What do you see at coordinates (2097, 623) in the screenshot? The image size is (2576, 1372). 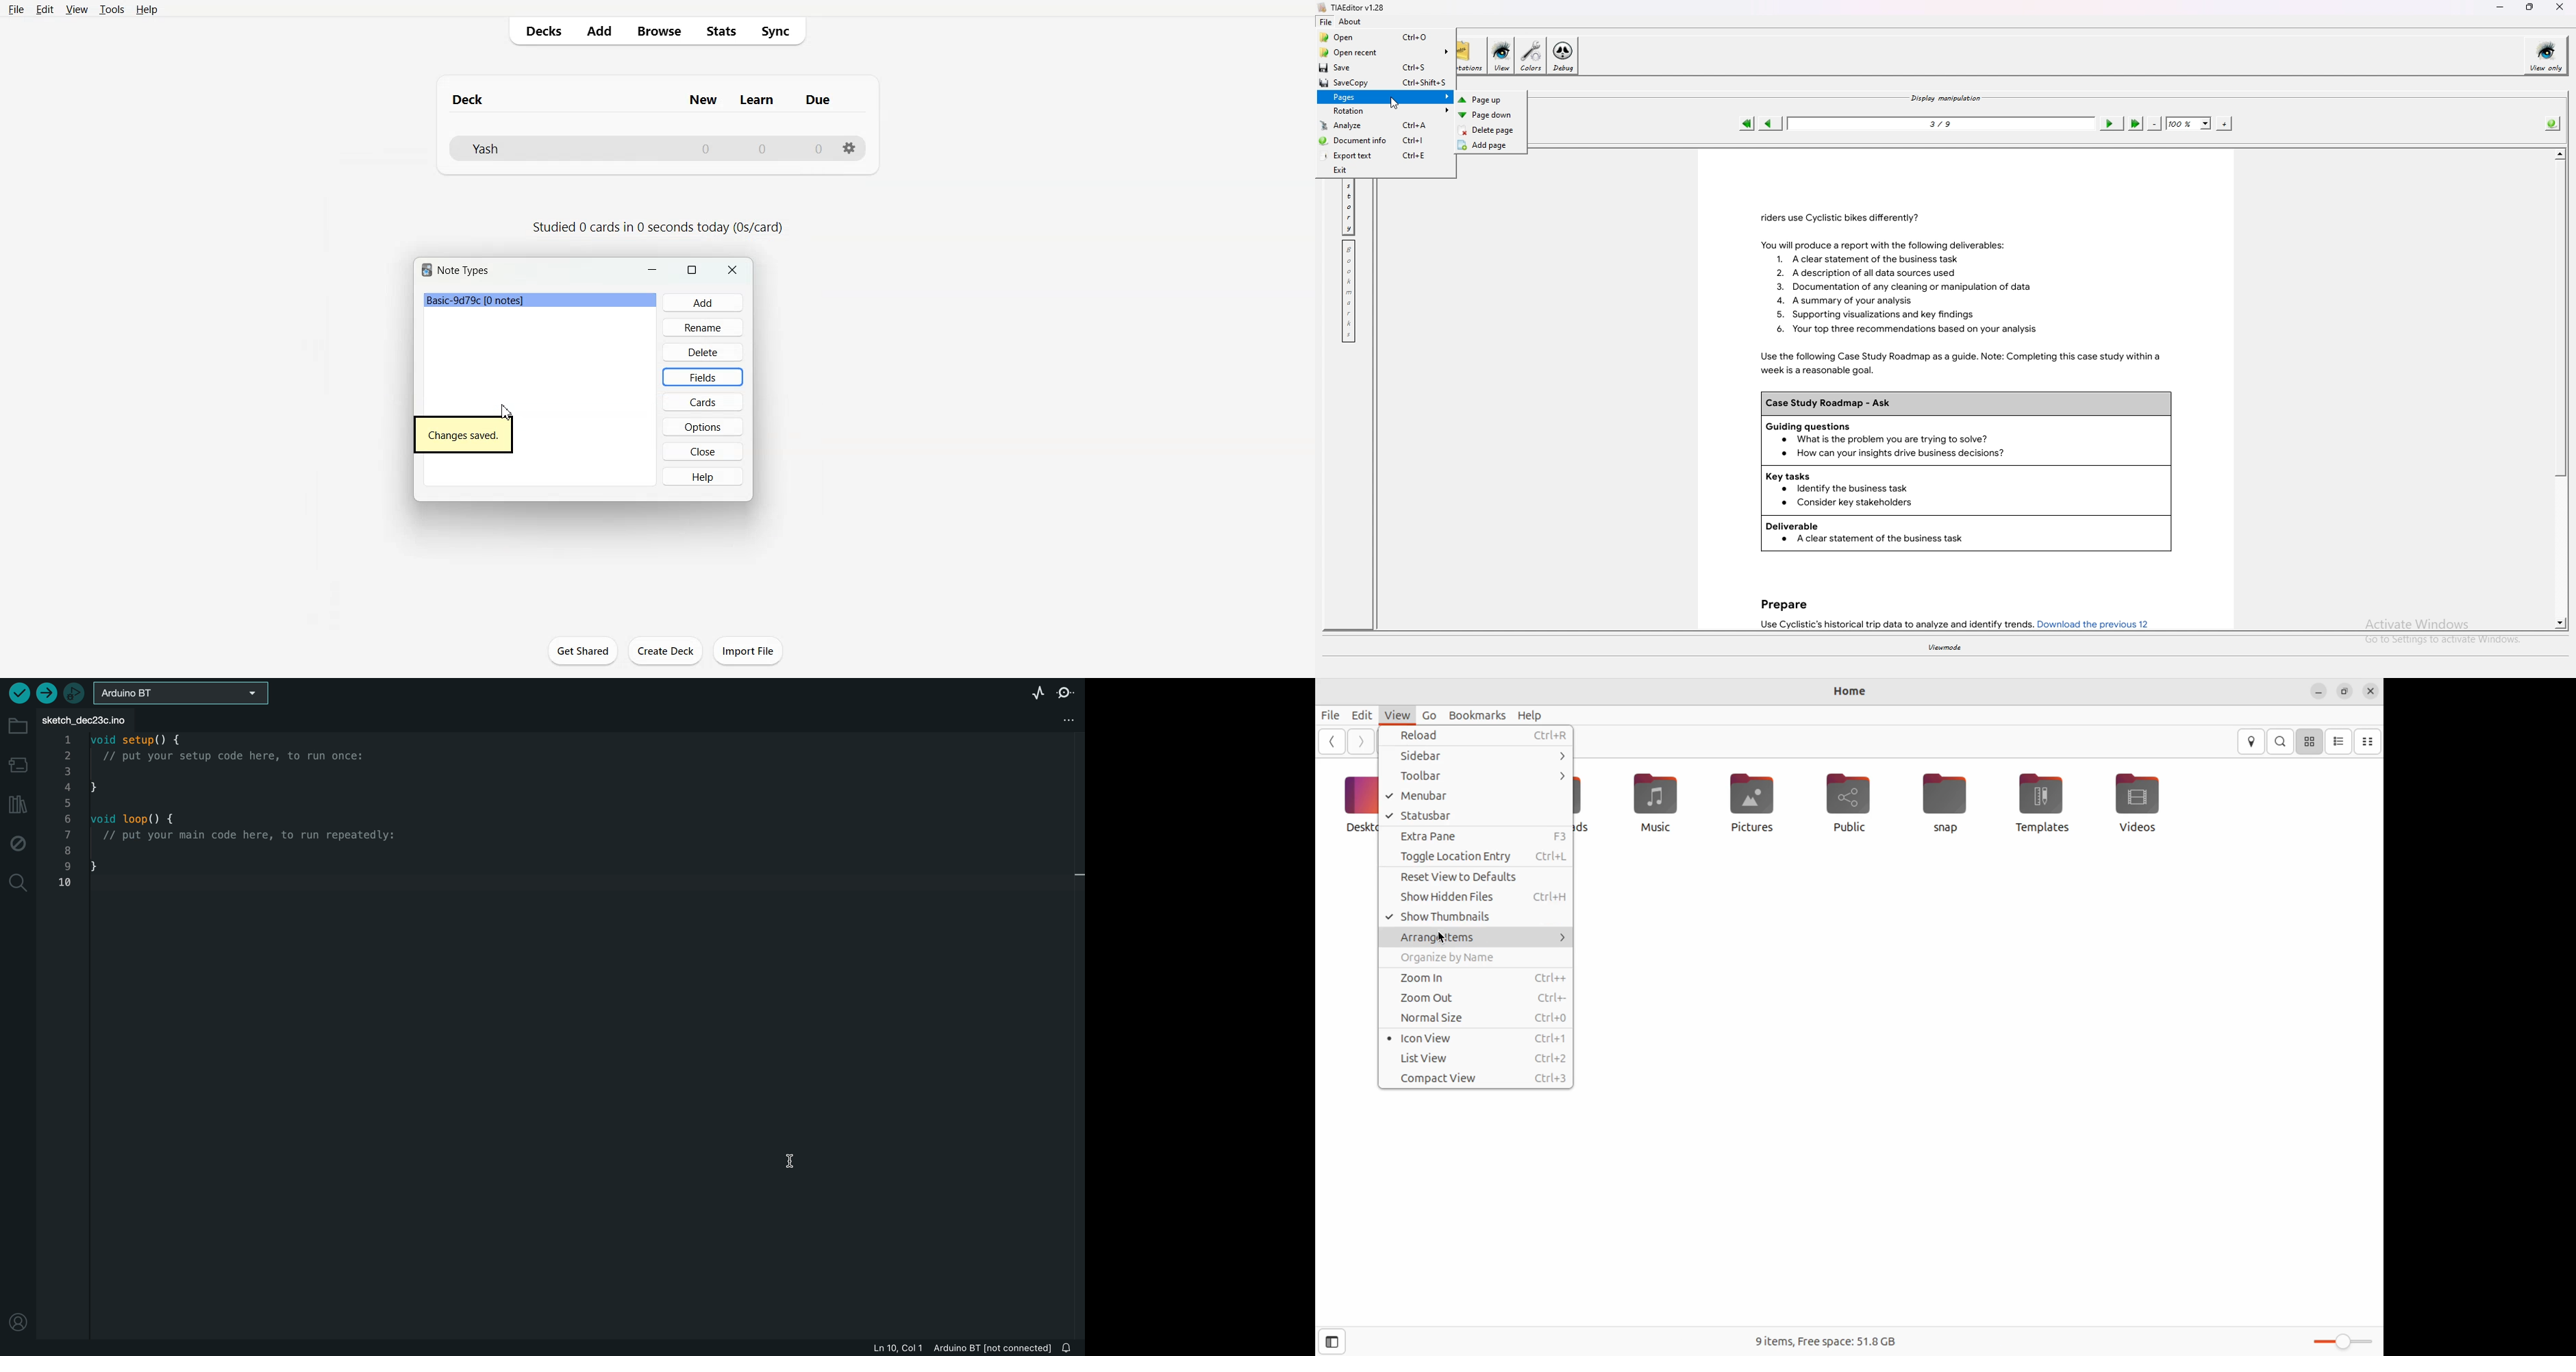 I see `Download the previous 12` at bounding box center [2097, 623].